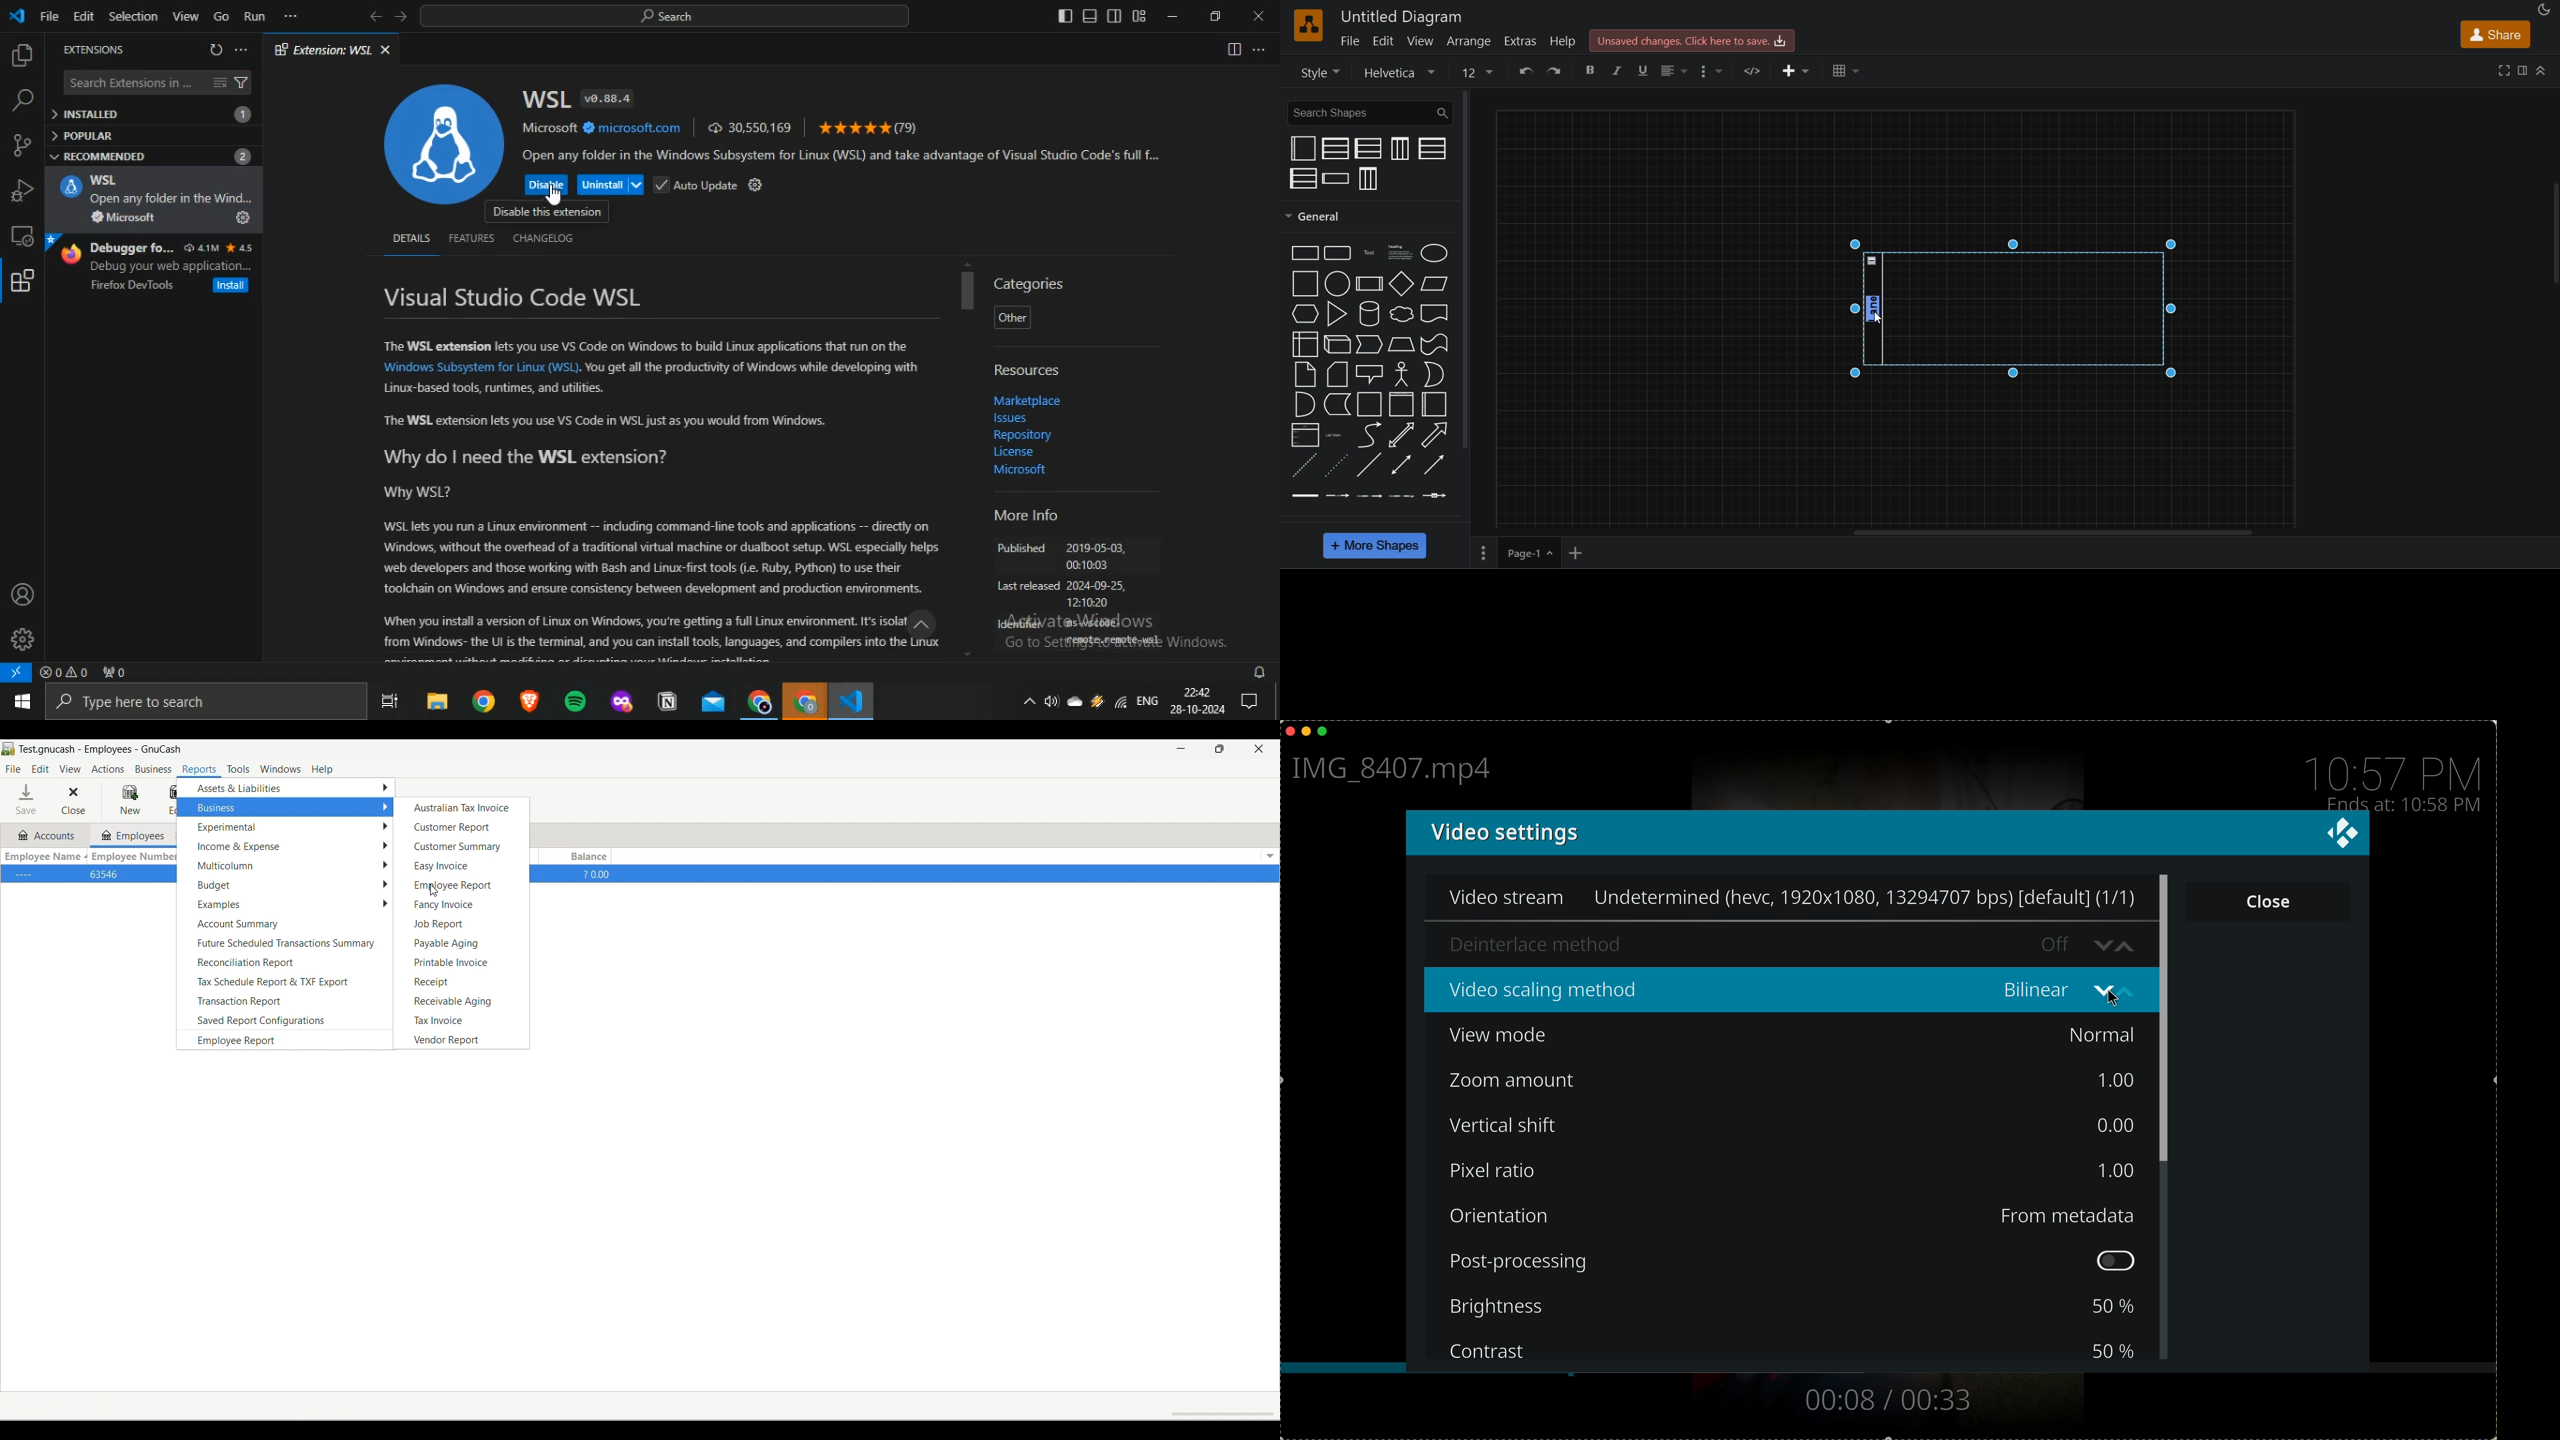 Image resolution: width=2576 pixels, height=1456 pixels. What do you see at coordinates (2342, 834) in the screenshot?
I see `Logo` at bounding box center [2342, 834].